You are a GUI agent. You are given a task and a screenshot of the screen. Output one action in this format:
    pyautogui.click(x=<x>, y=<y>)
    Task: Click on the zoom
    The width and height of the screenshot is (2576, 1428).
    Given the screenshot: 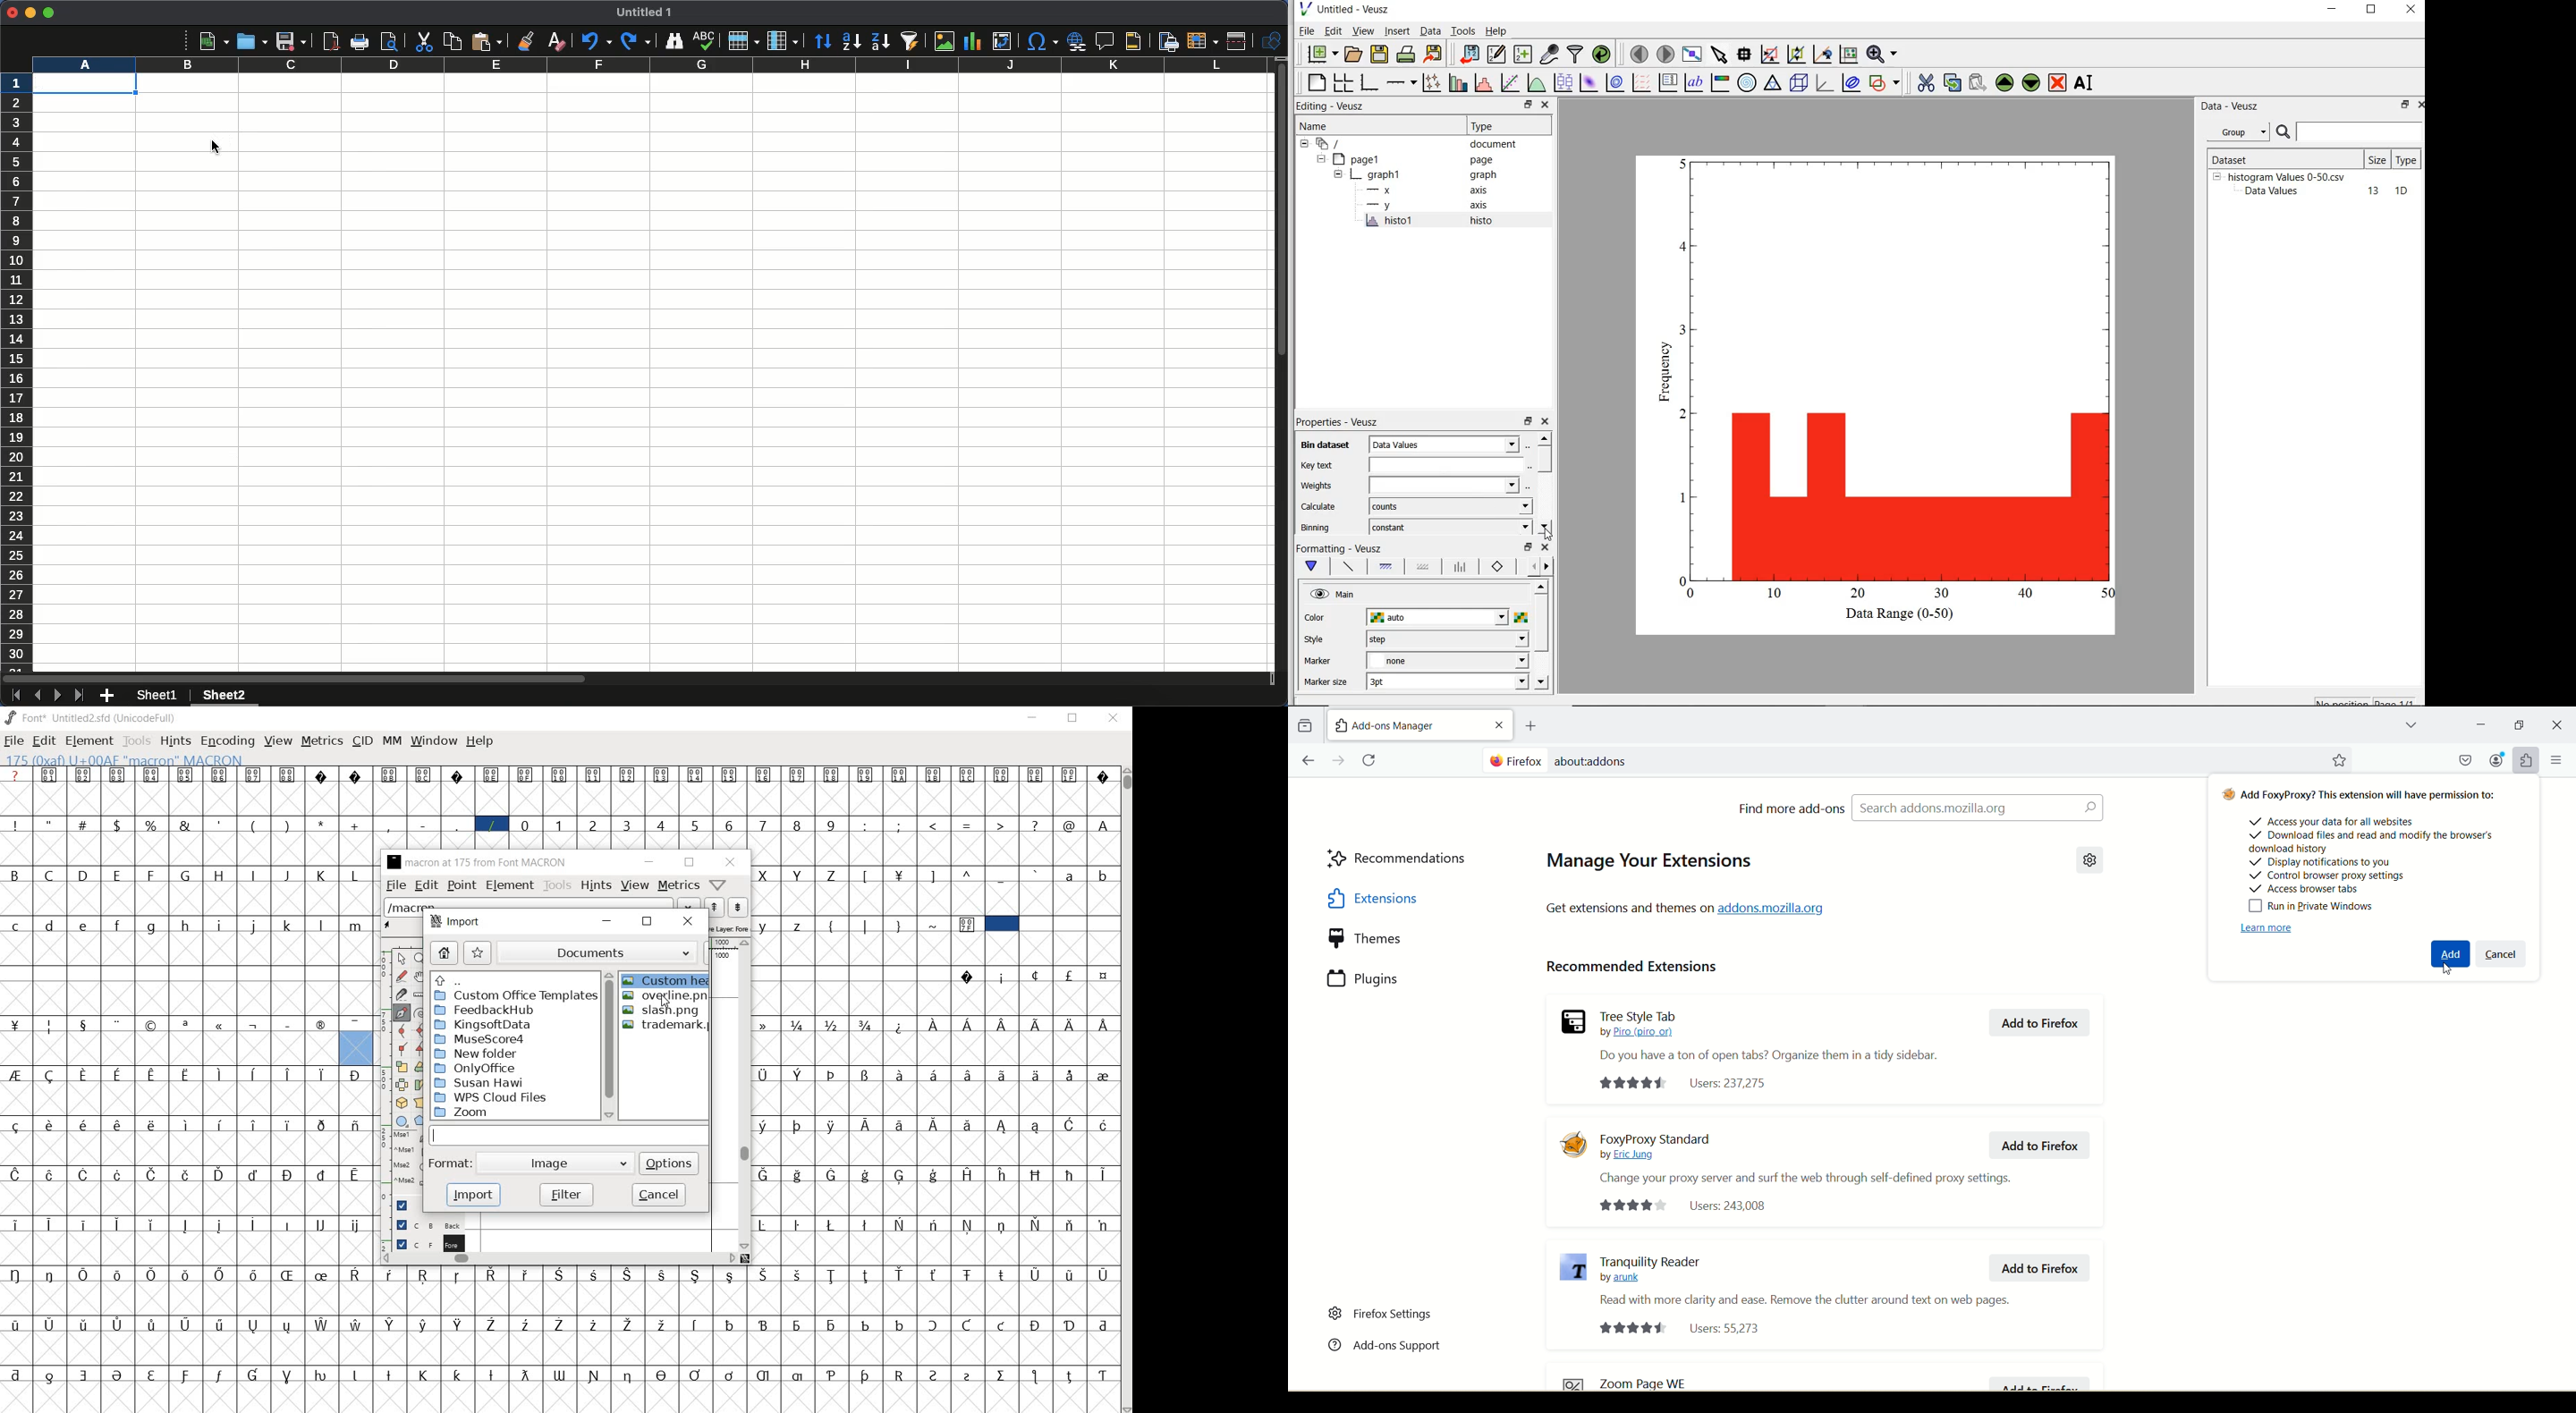 What is the action you would take?
    pyautogui.click(x=513, y=1113)
    